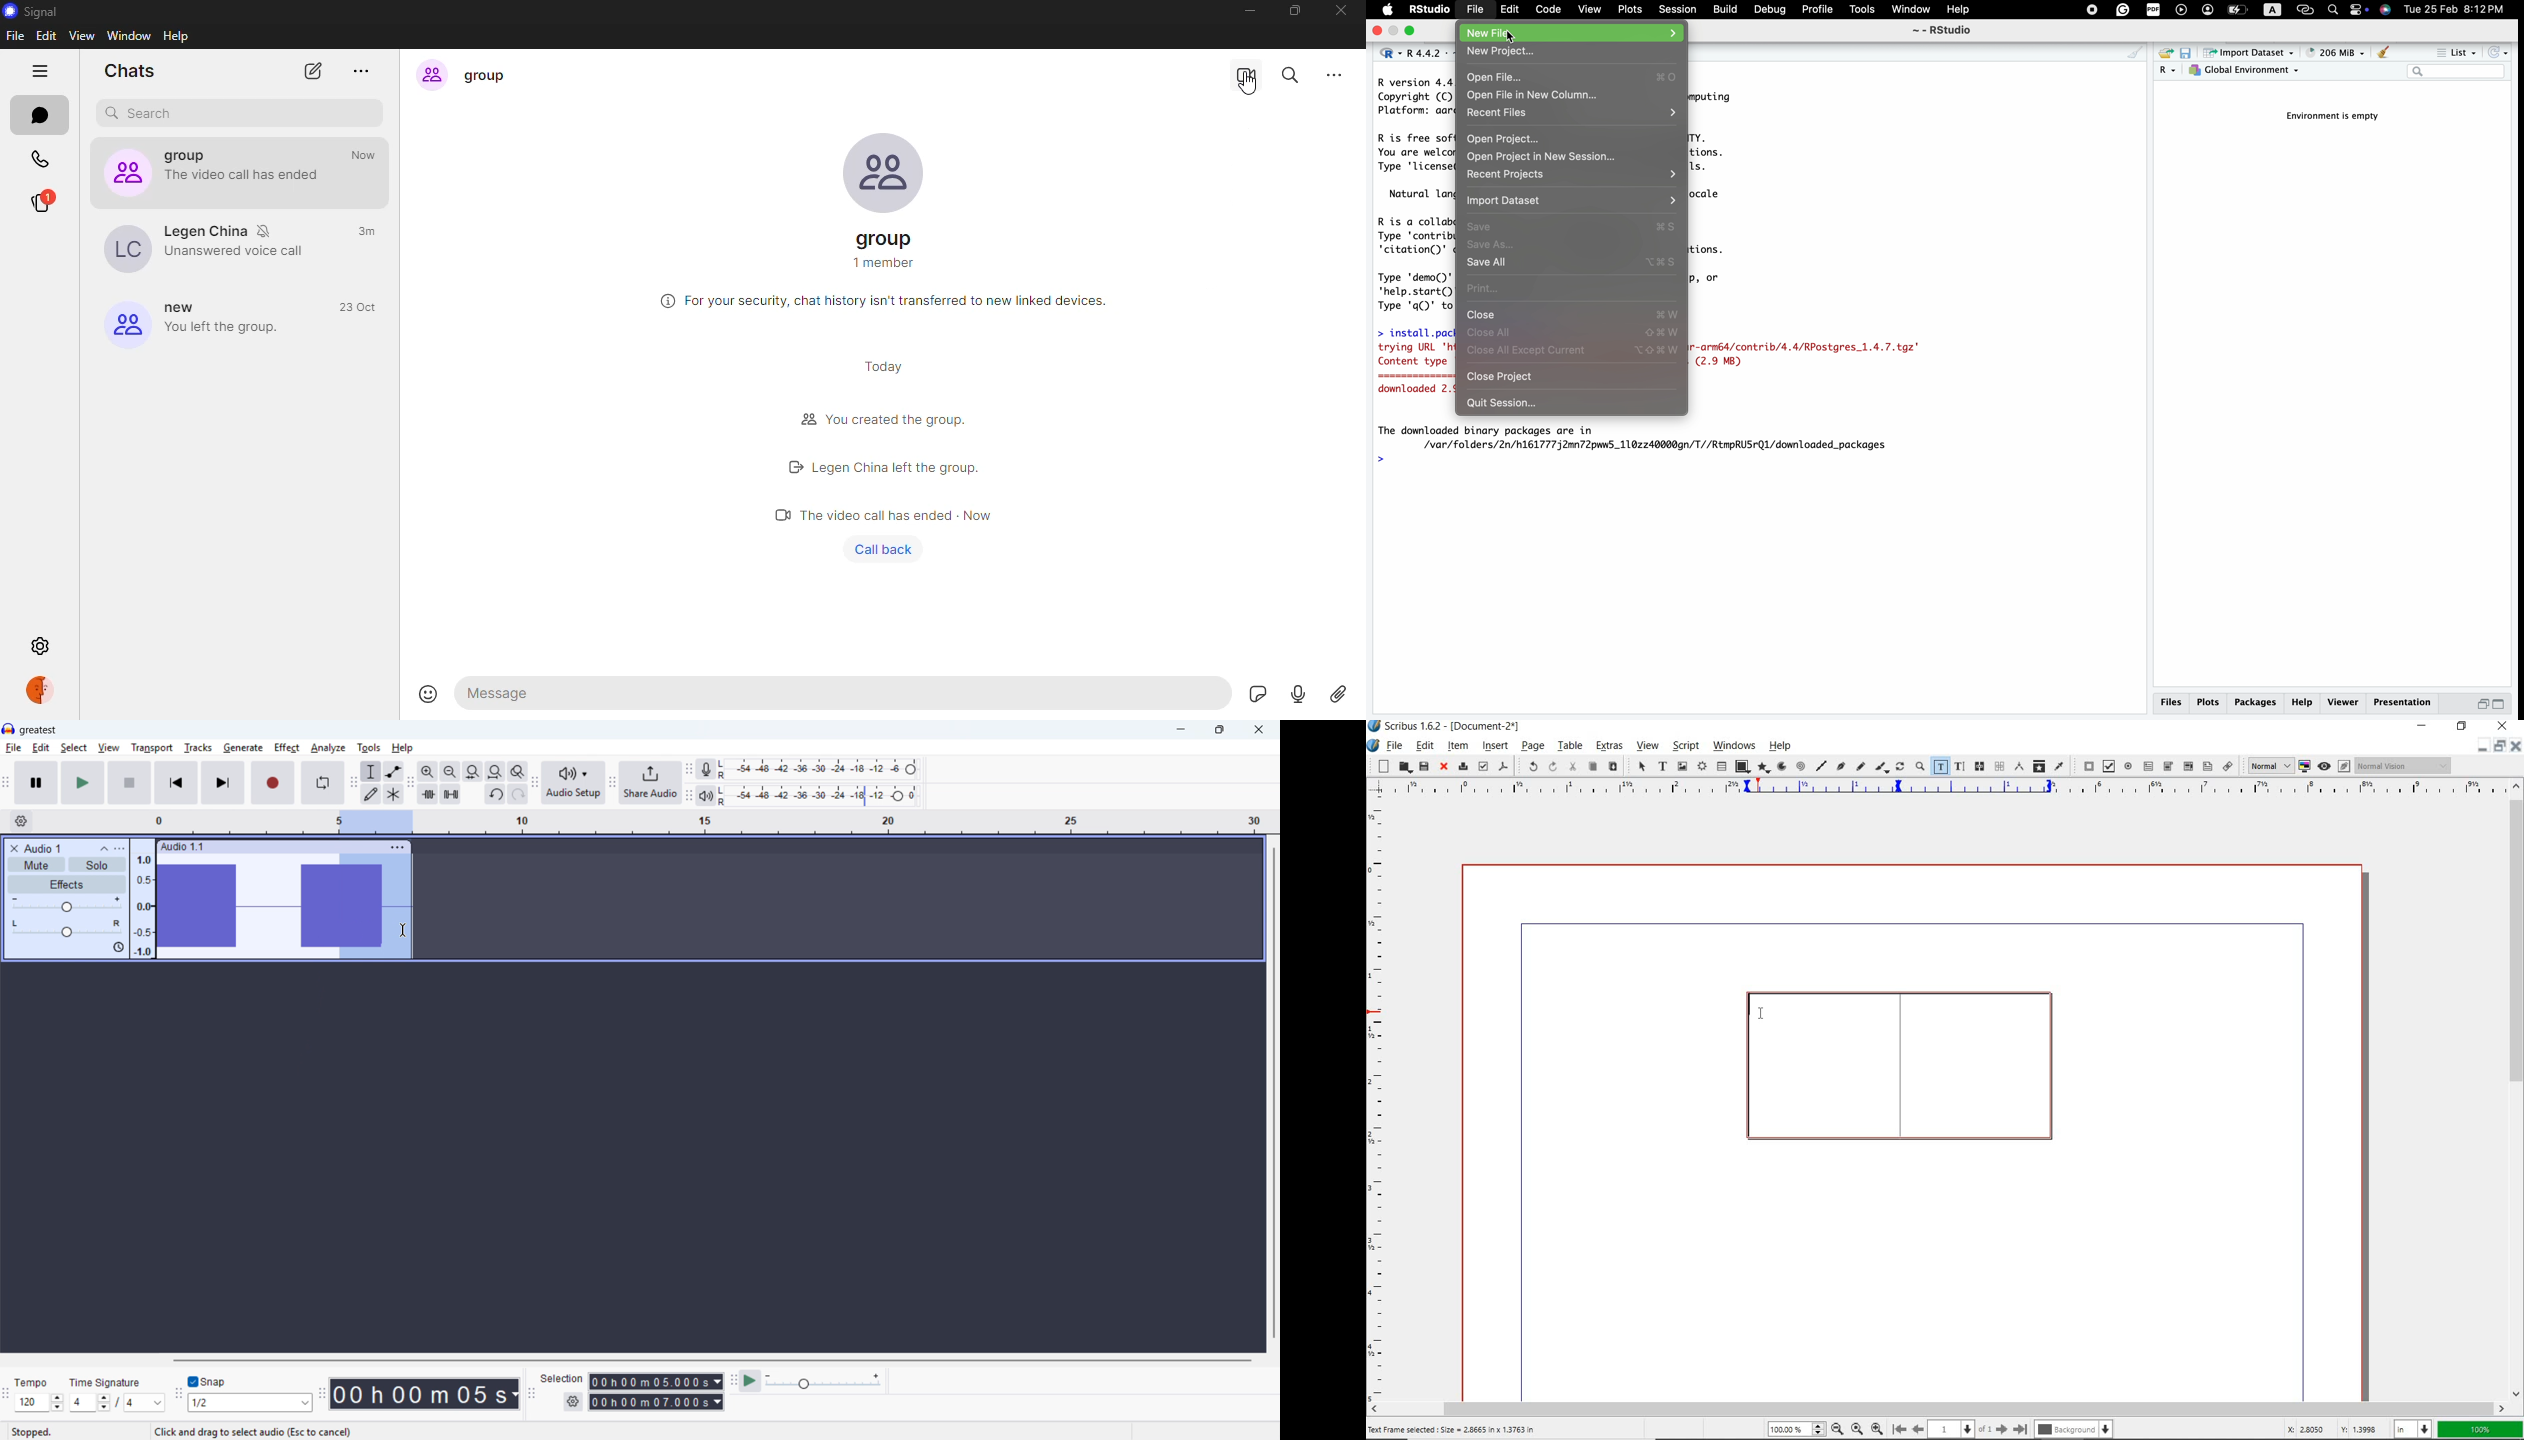 Image resolution: width=2548 pixels, height=1456 pixels. What do you see at coordinates (39, 1402) in the screenshot?
I see `Set tempo ` at bounding box center [39, 1402].